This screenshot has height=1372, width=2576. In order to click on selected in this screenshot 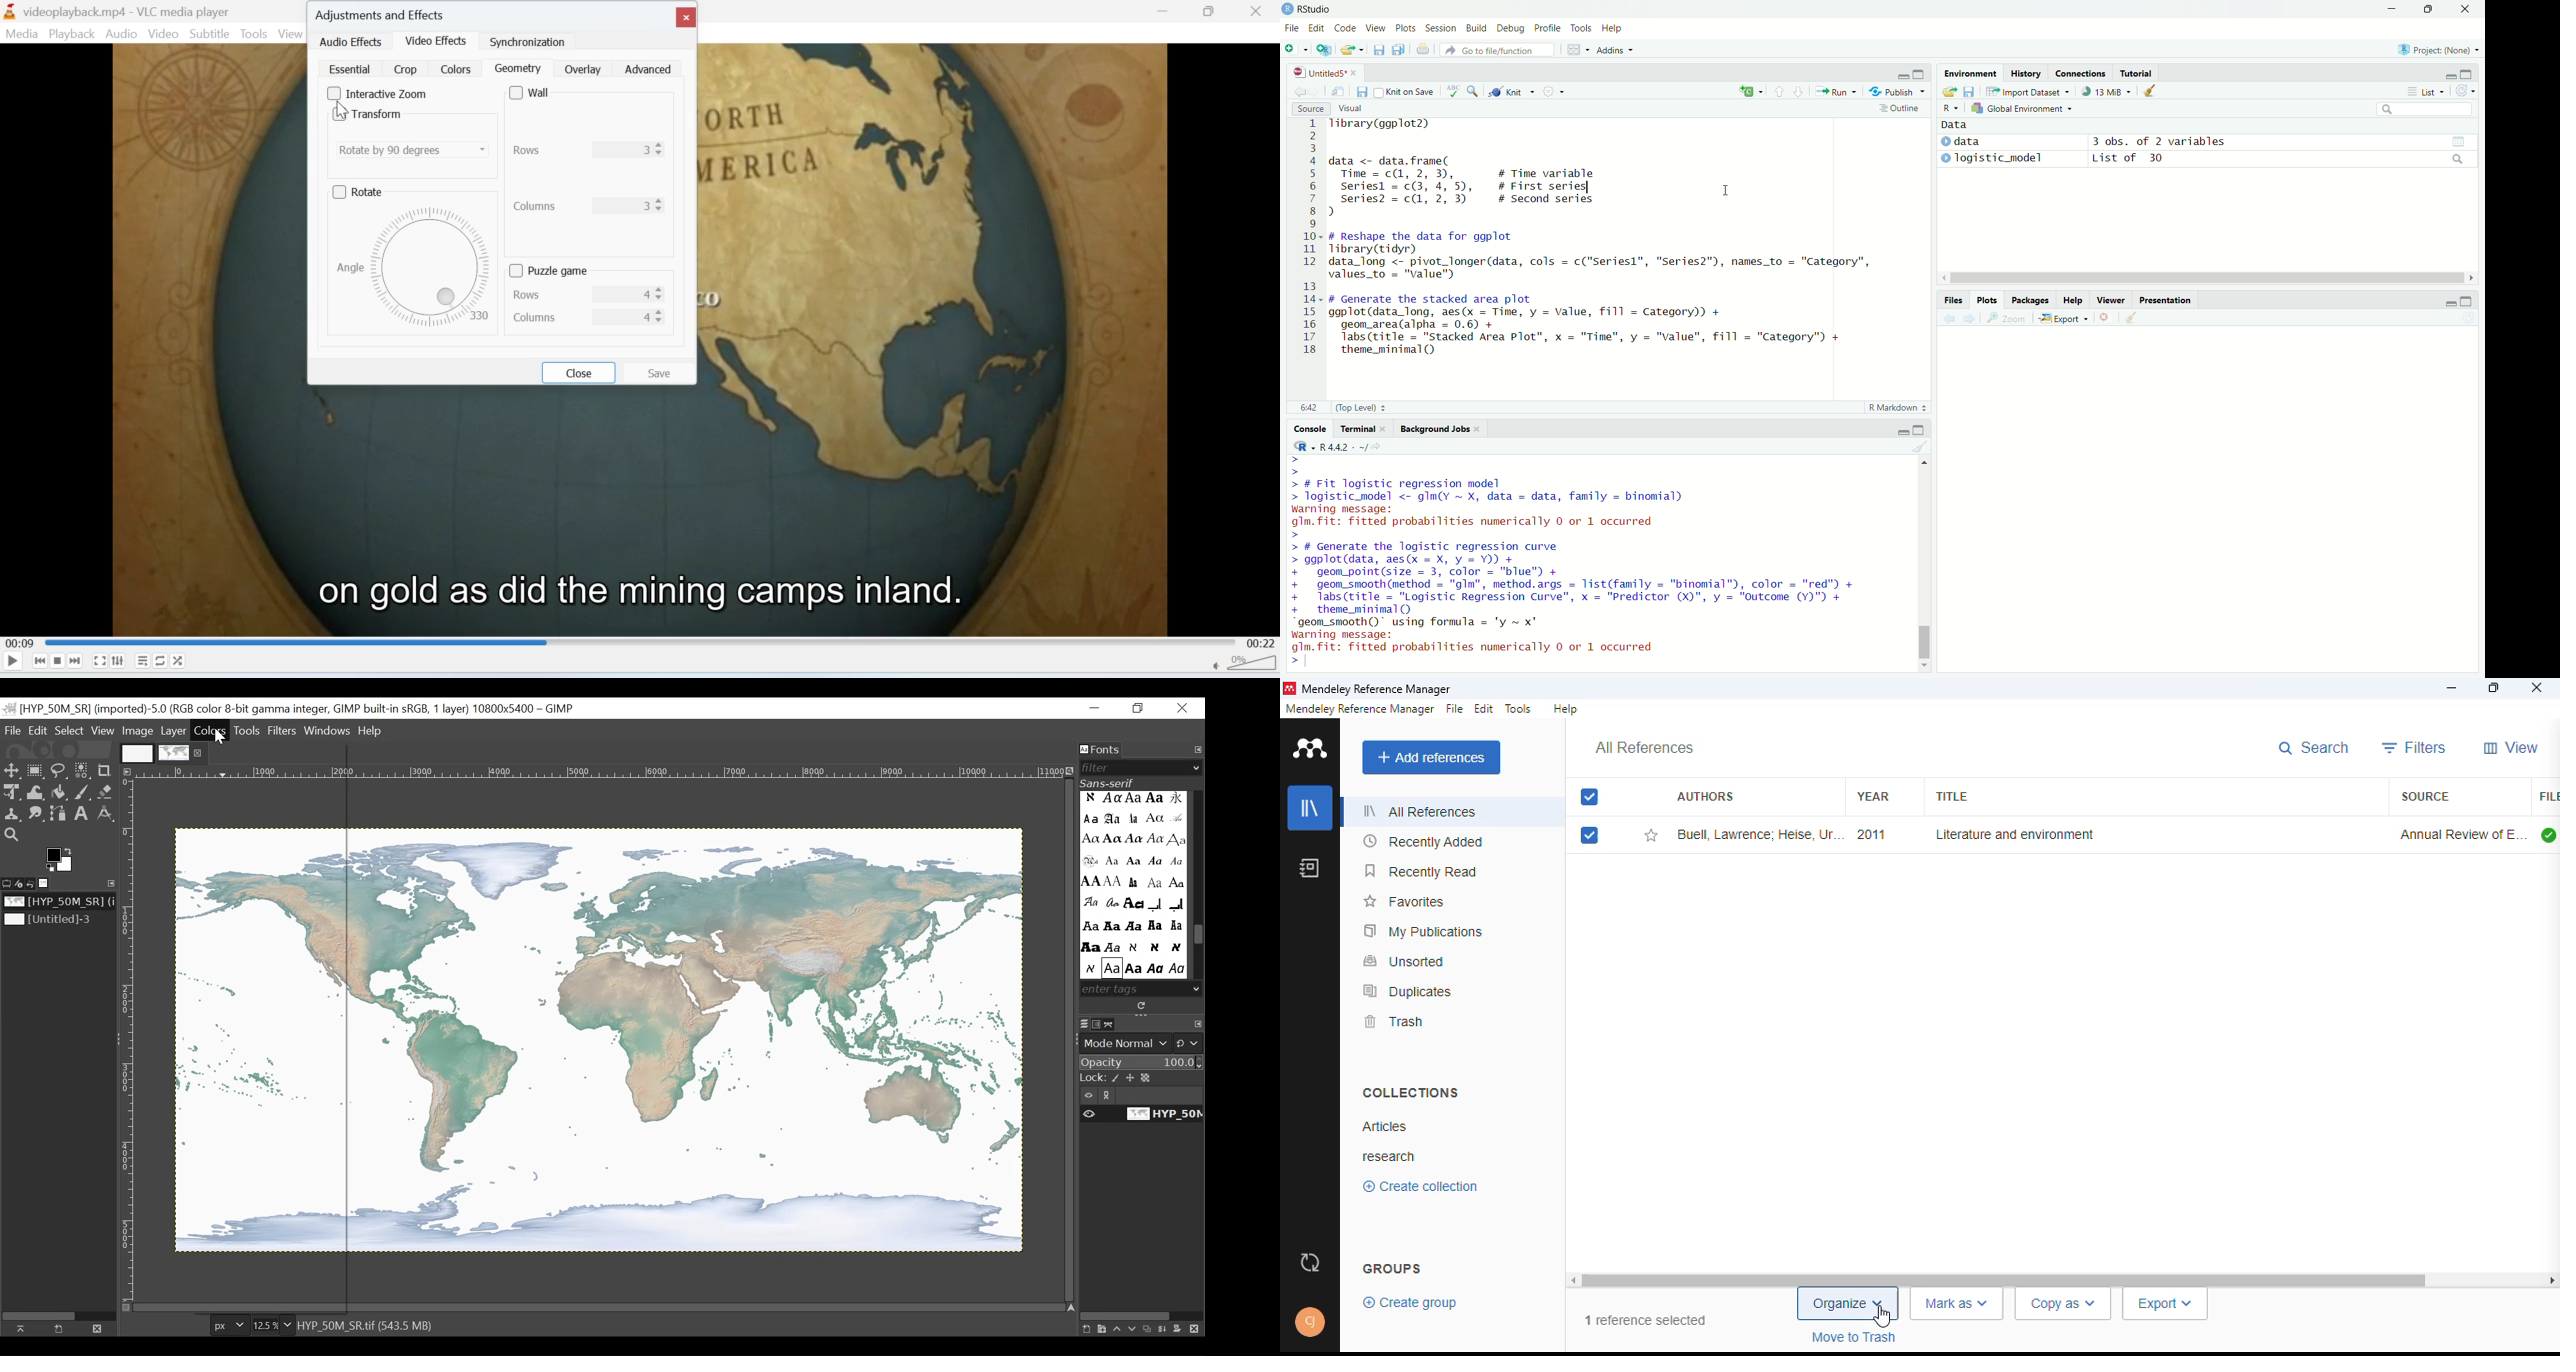, I will do `click(1589, 835)`.